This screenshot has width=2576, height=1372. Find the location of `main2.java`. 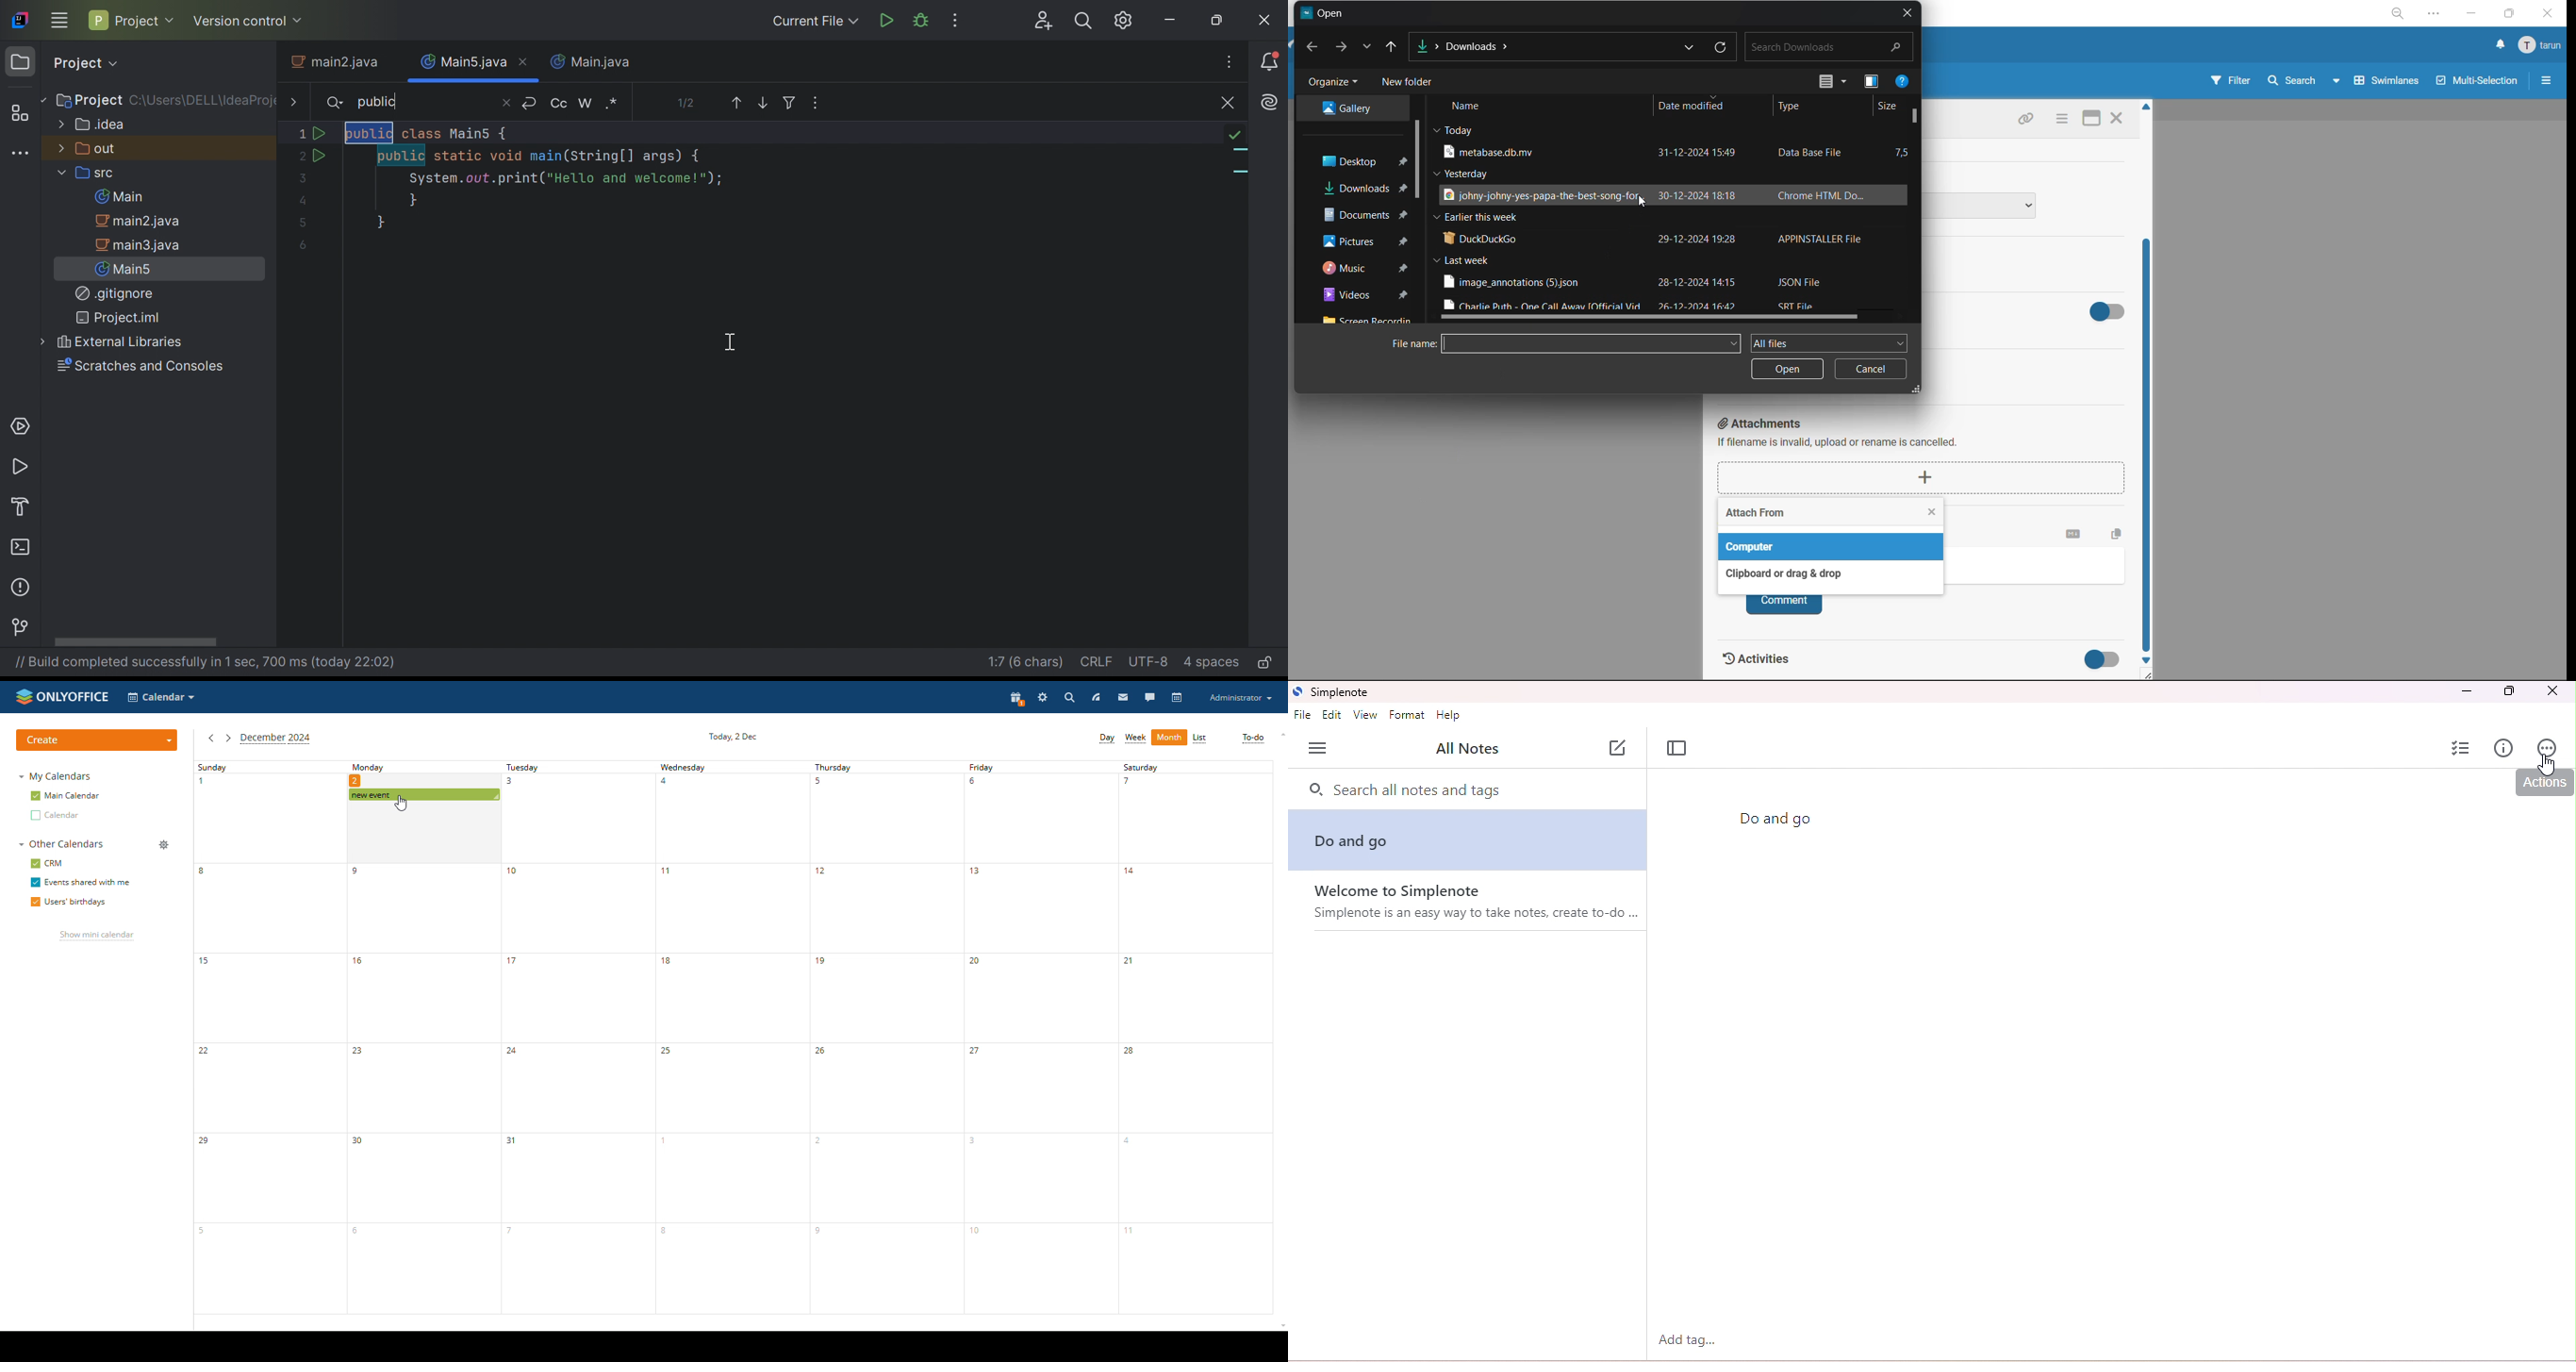

main2.java is located at coordinates (338, 62).